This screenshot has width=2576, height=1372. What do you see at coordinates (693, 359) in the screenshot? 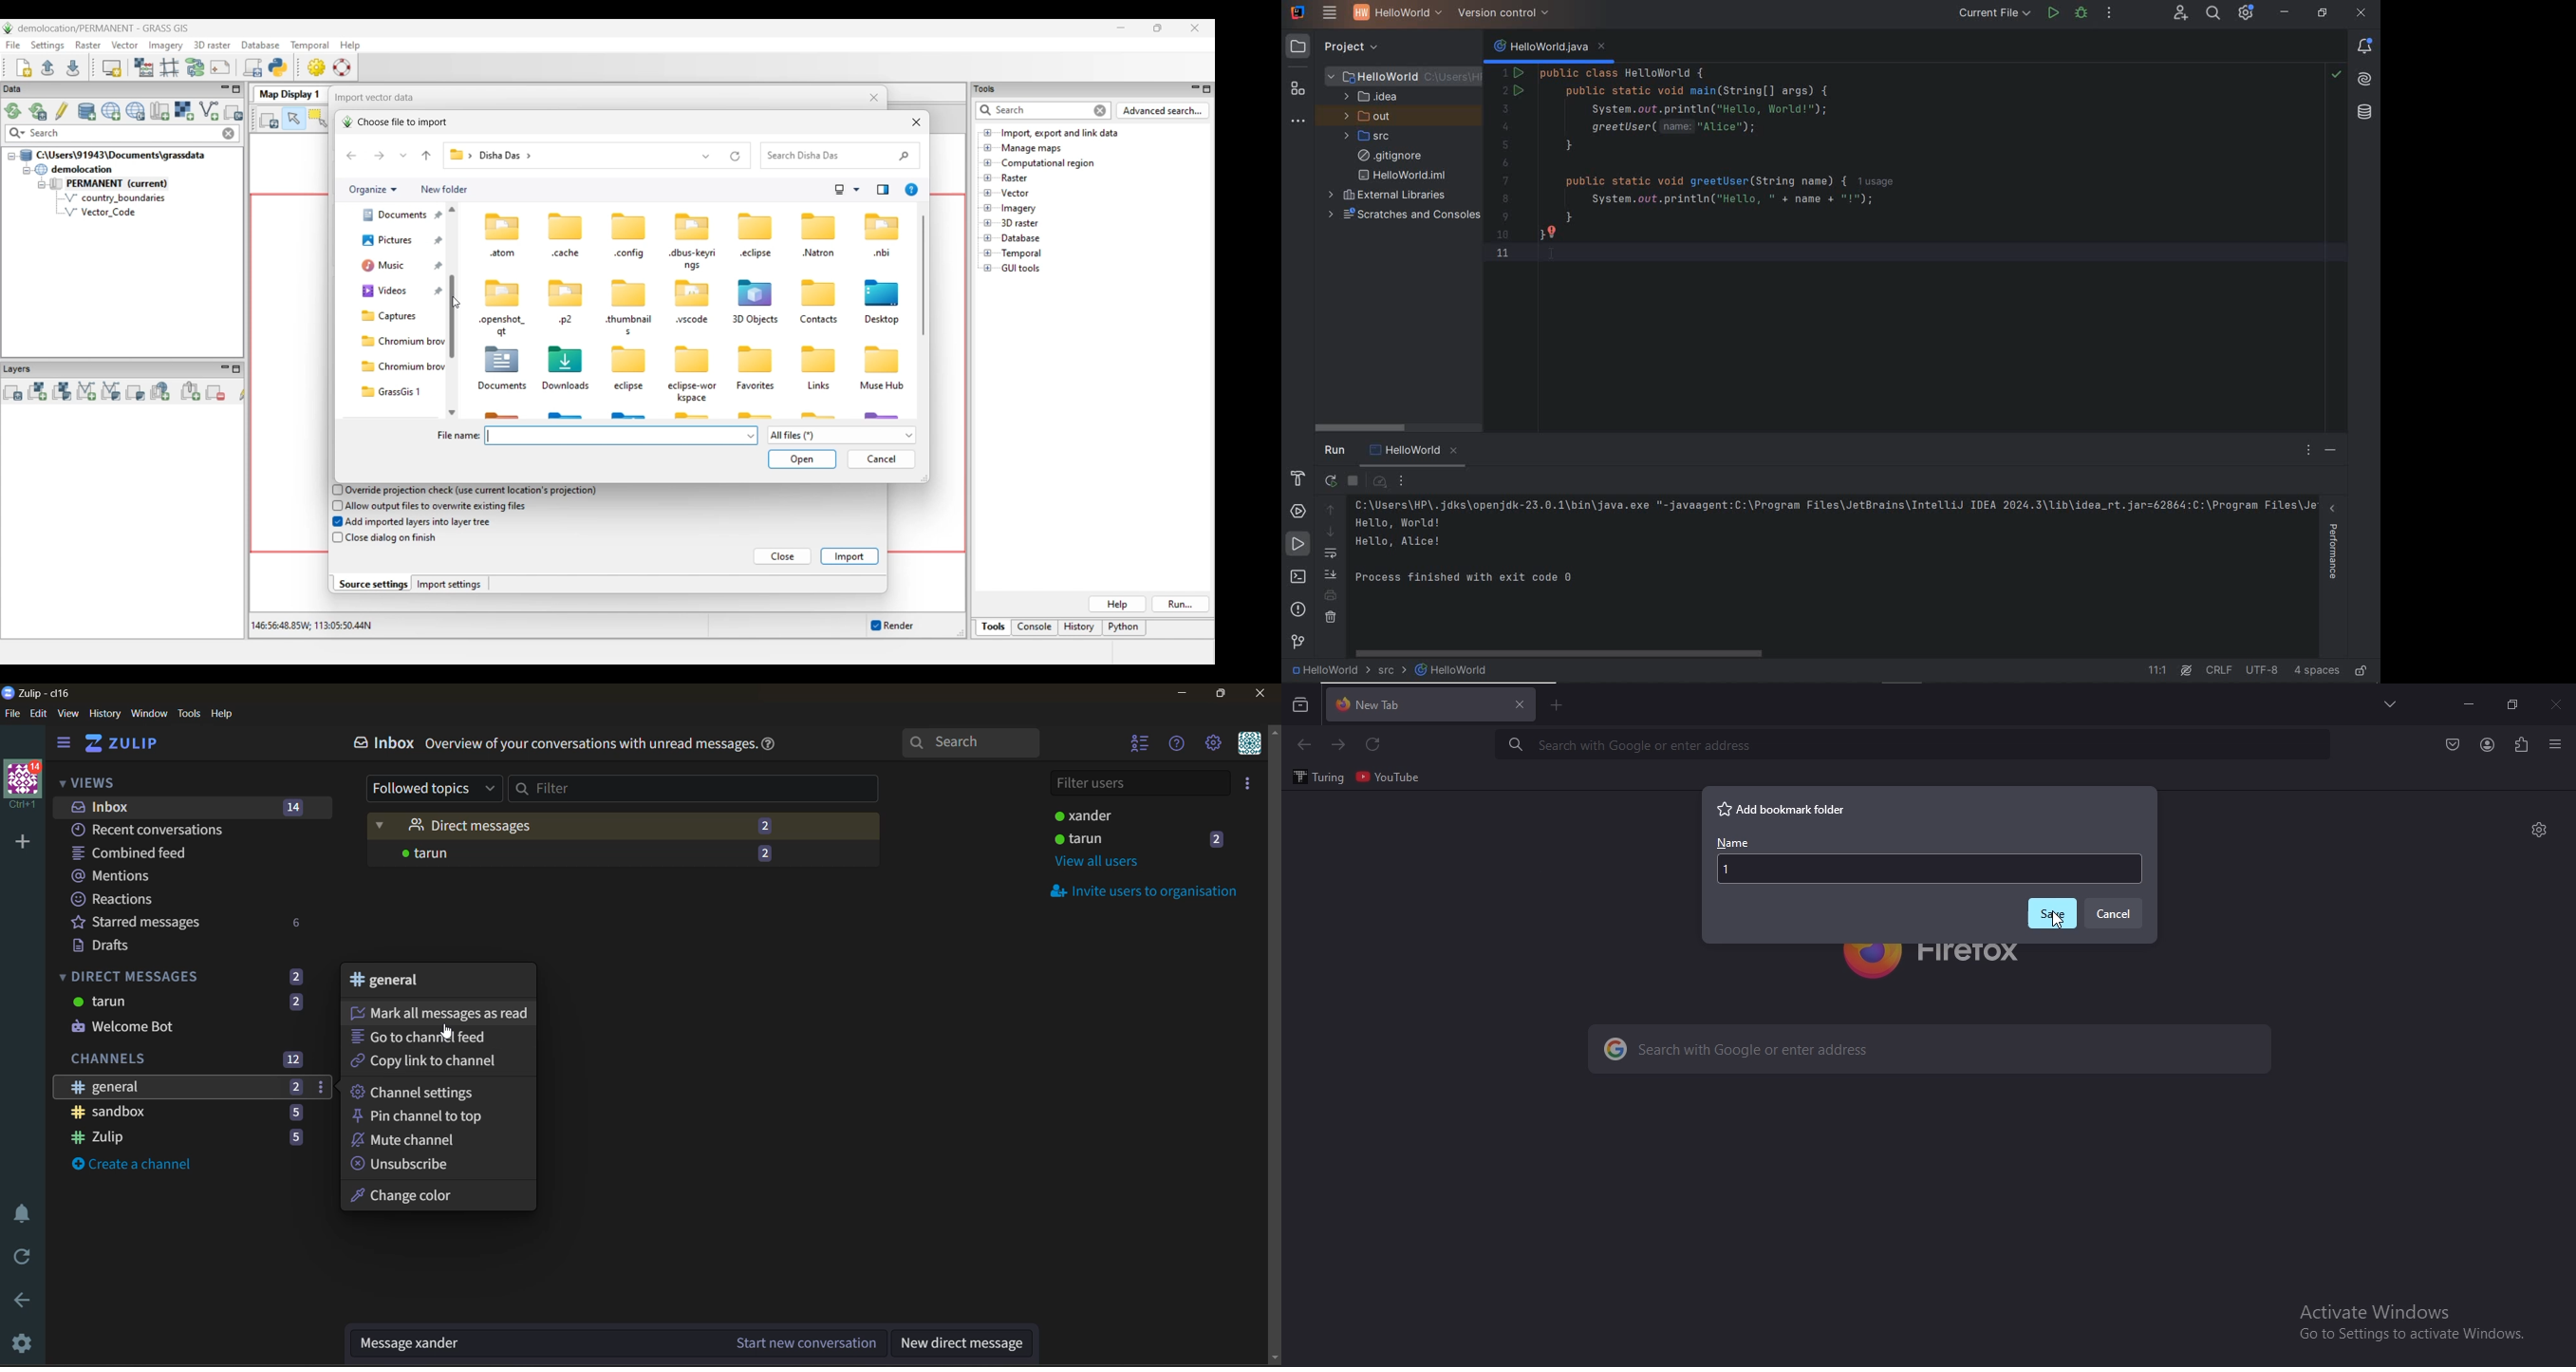
I see `icon` at bounding box center [693, 359].